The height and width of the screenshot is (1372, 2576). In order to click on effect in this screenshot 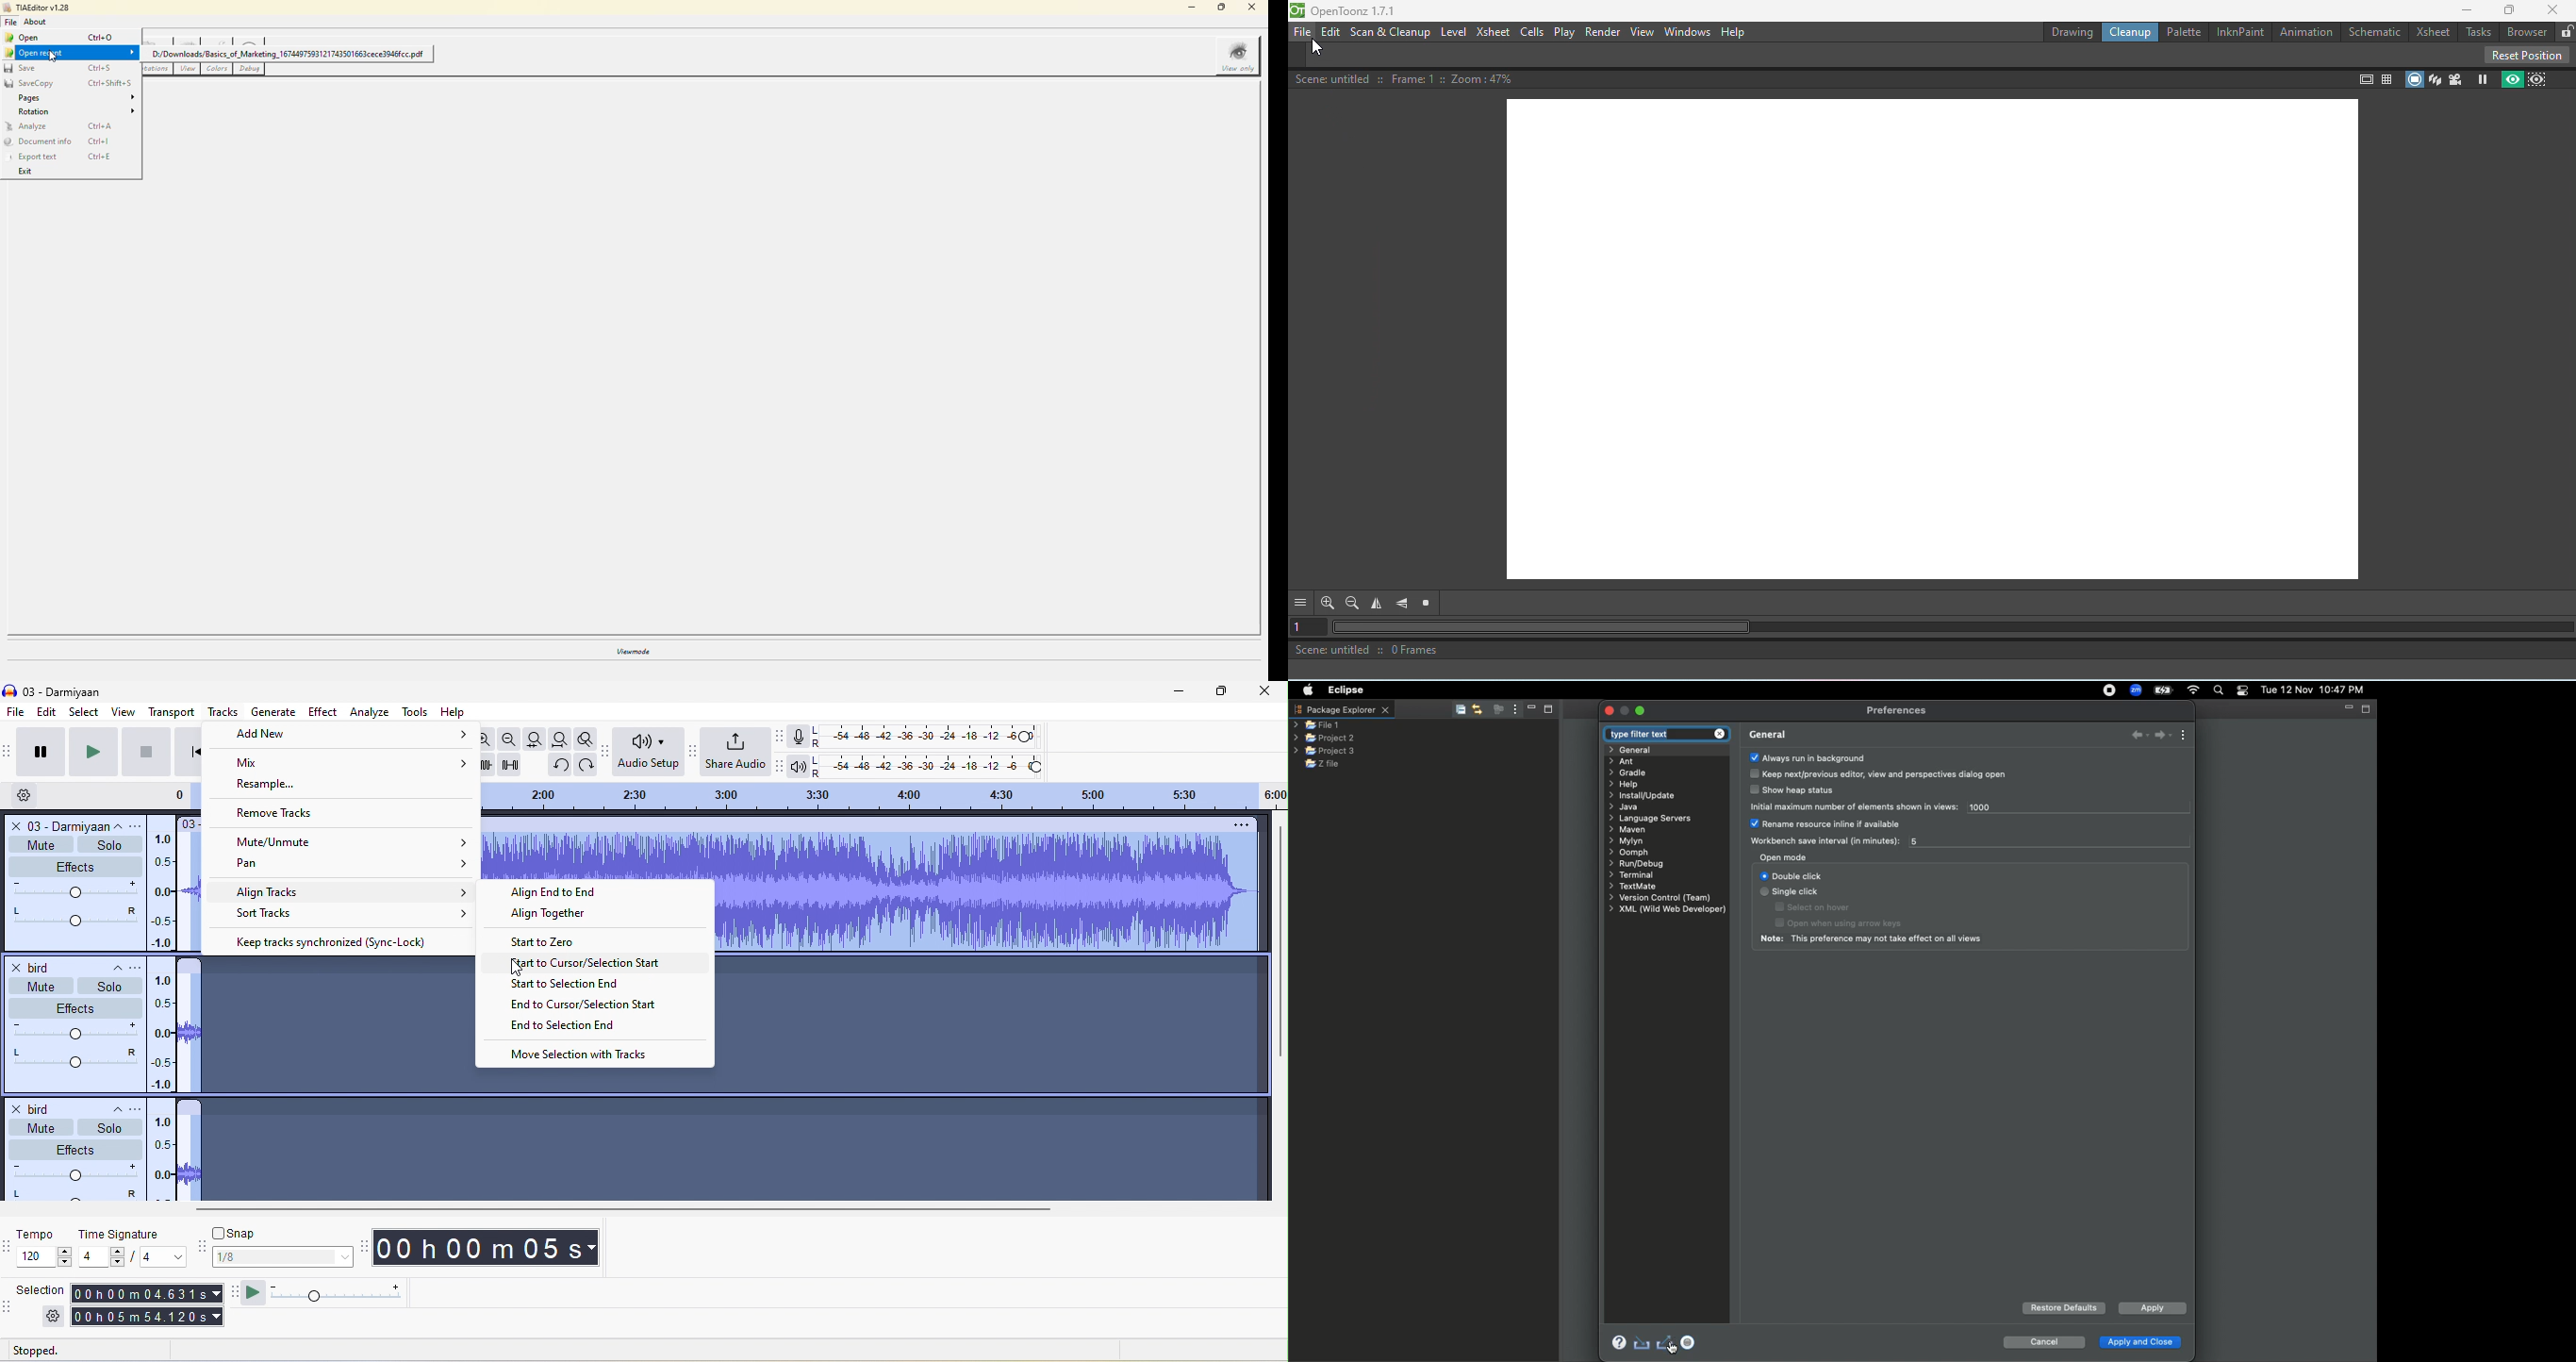, I will do `click(74, 866)`.